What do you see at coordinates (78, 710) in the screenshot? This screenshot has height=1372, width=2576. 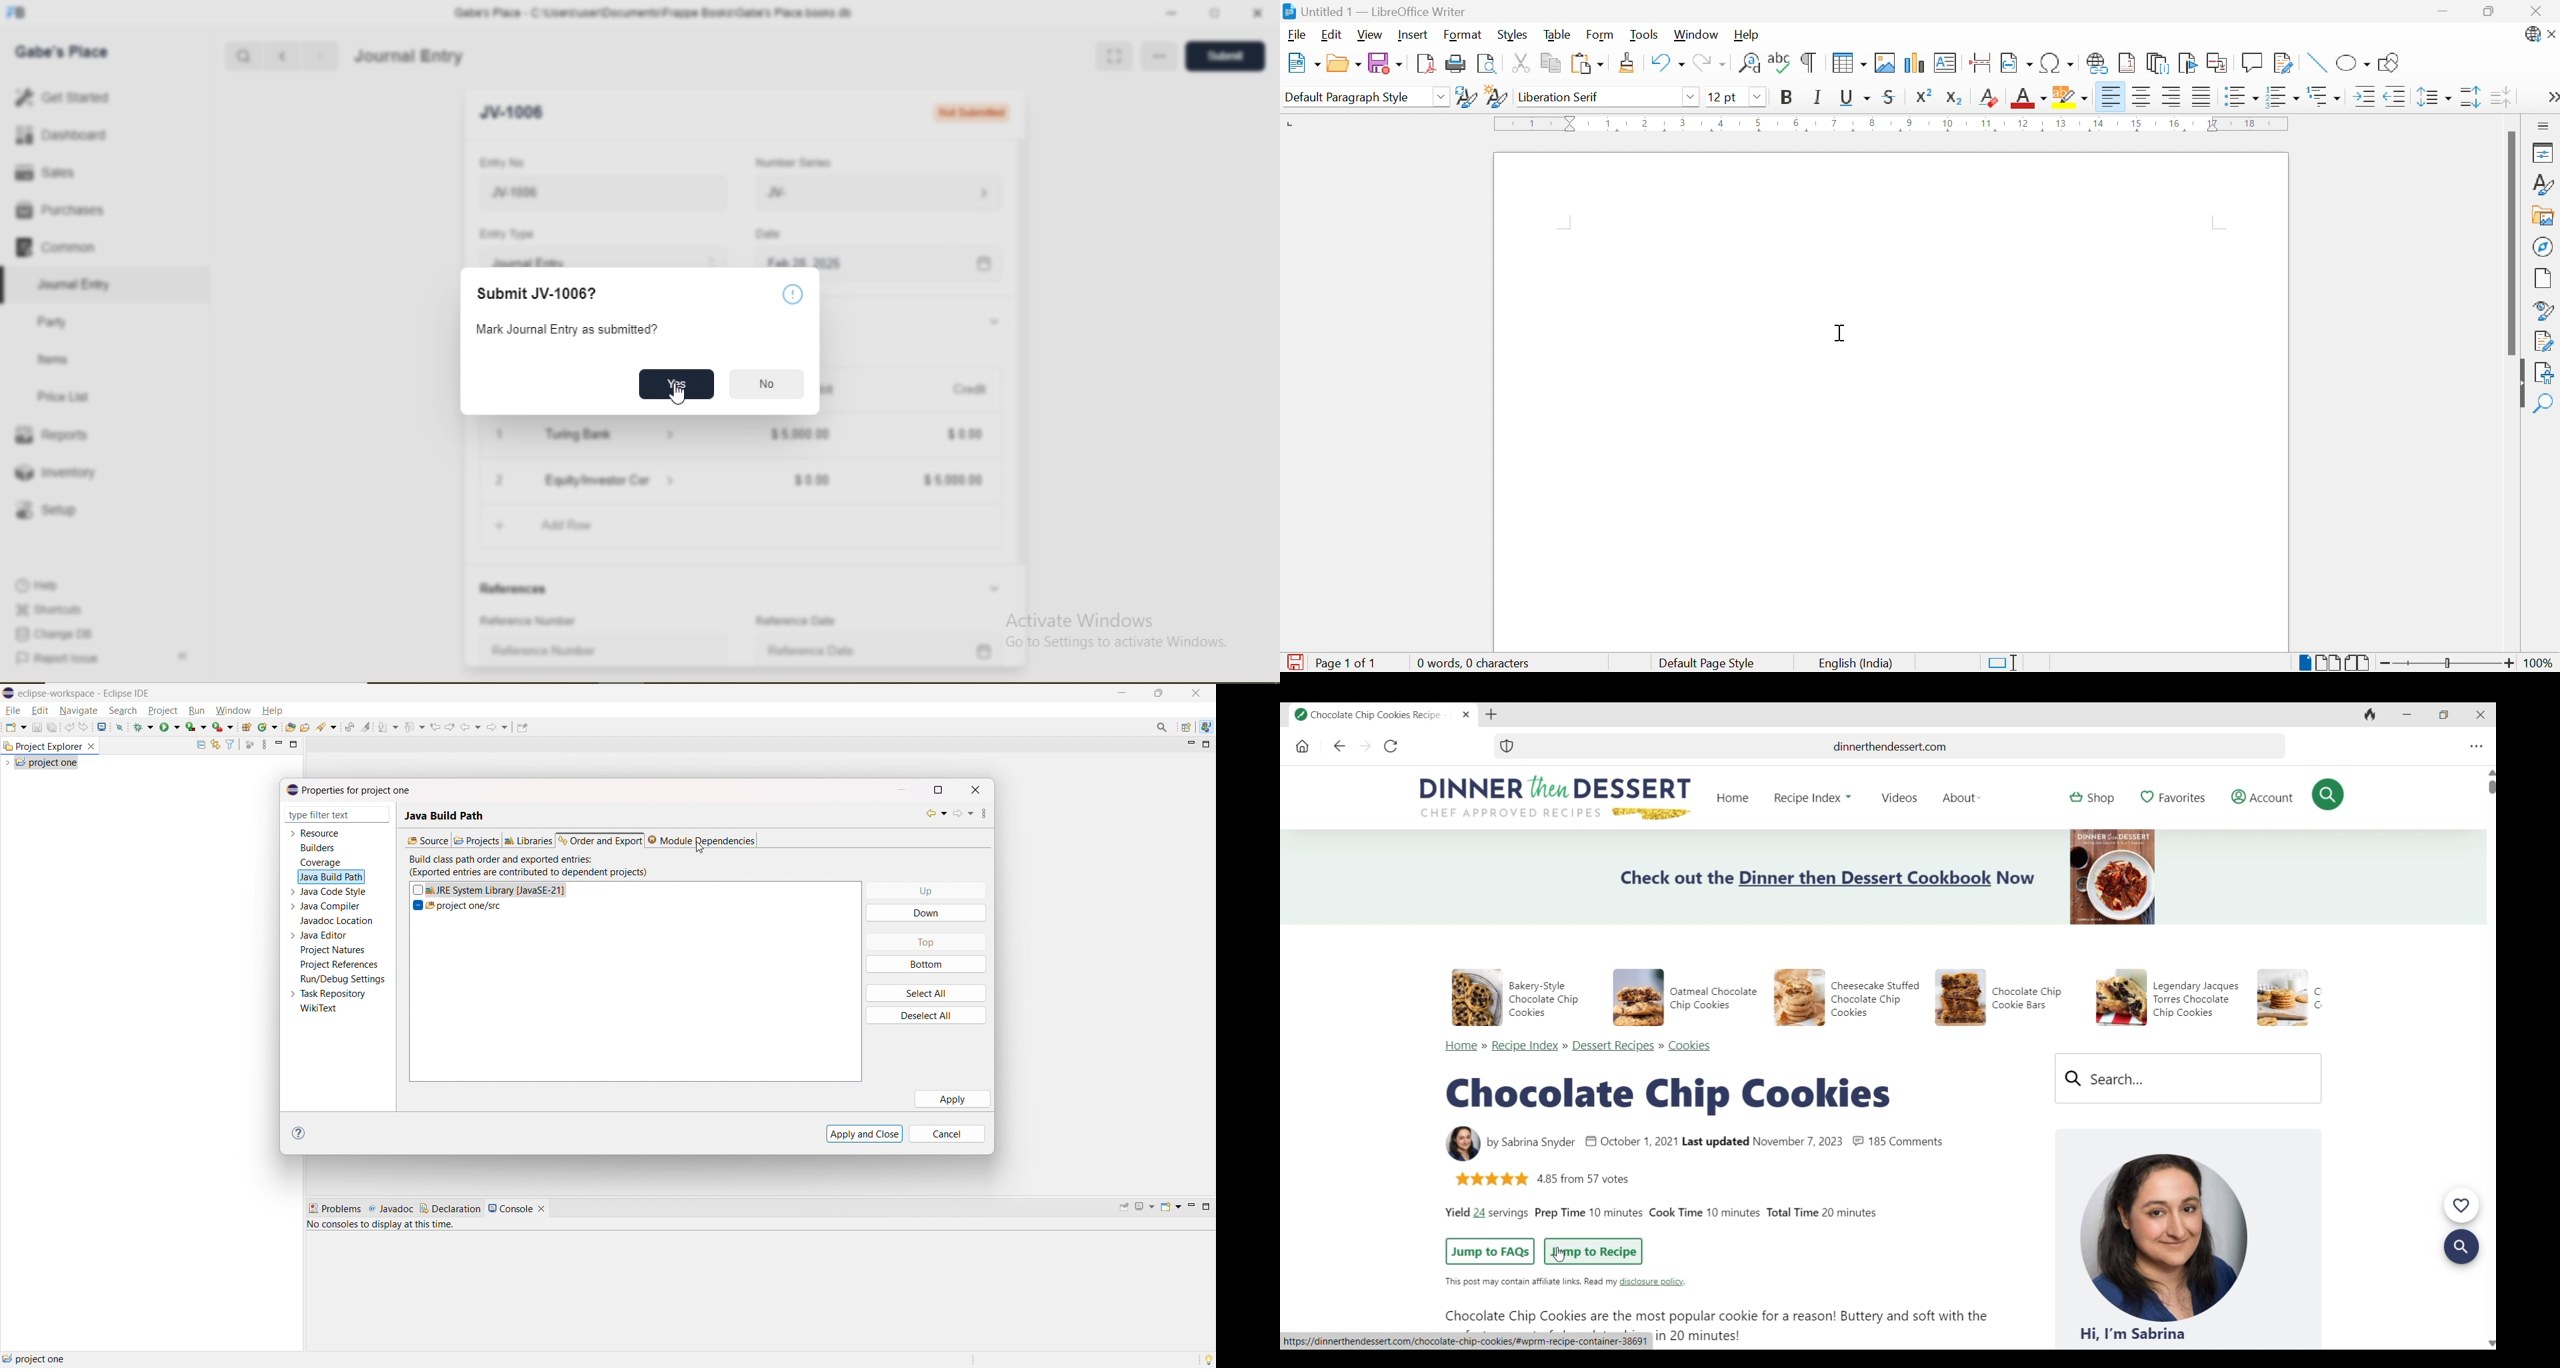 I see `navigate` at bounding box center [78, 710].